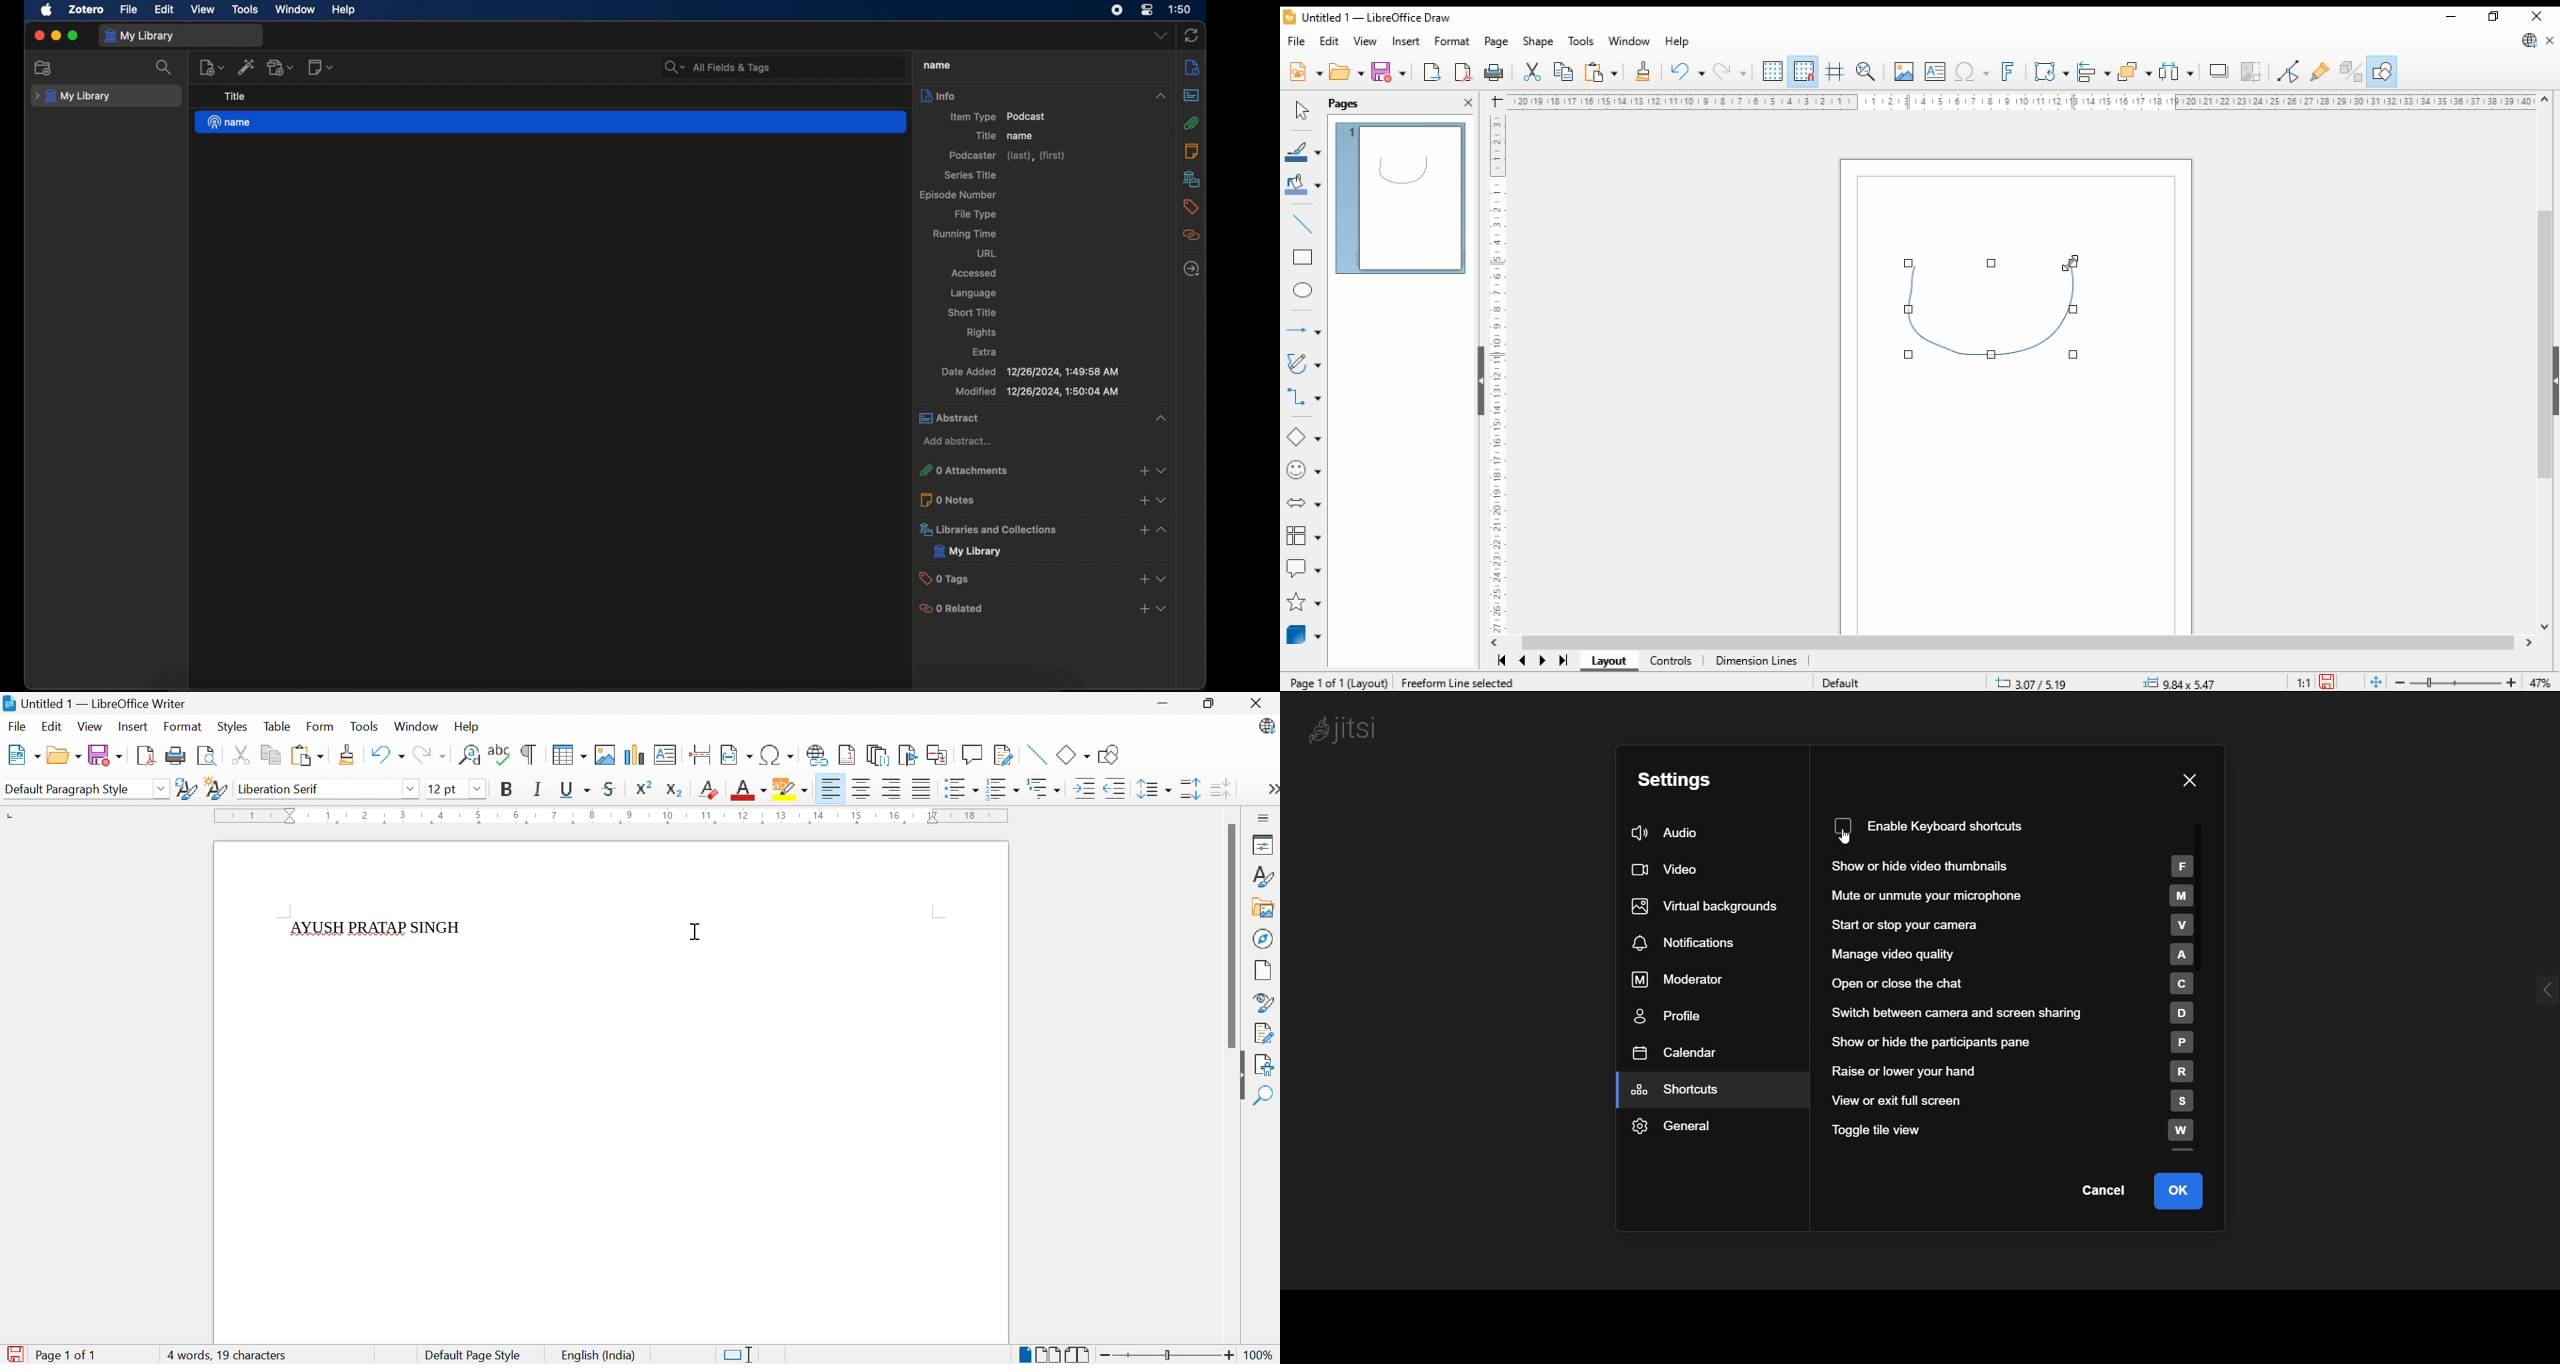 Image resolution: width=2576 pixels, height=1372 pixels. What do you see at coordinates (1463, 73) in the screenshot?
I see `export as pdf` at bounding box center [1463, 73].